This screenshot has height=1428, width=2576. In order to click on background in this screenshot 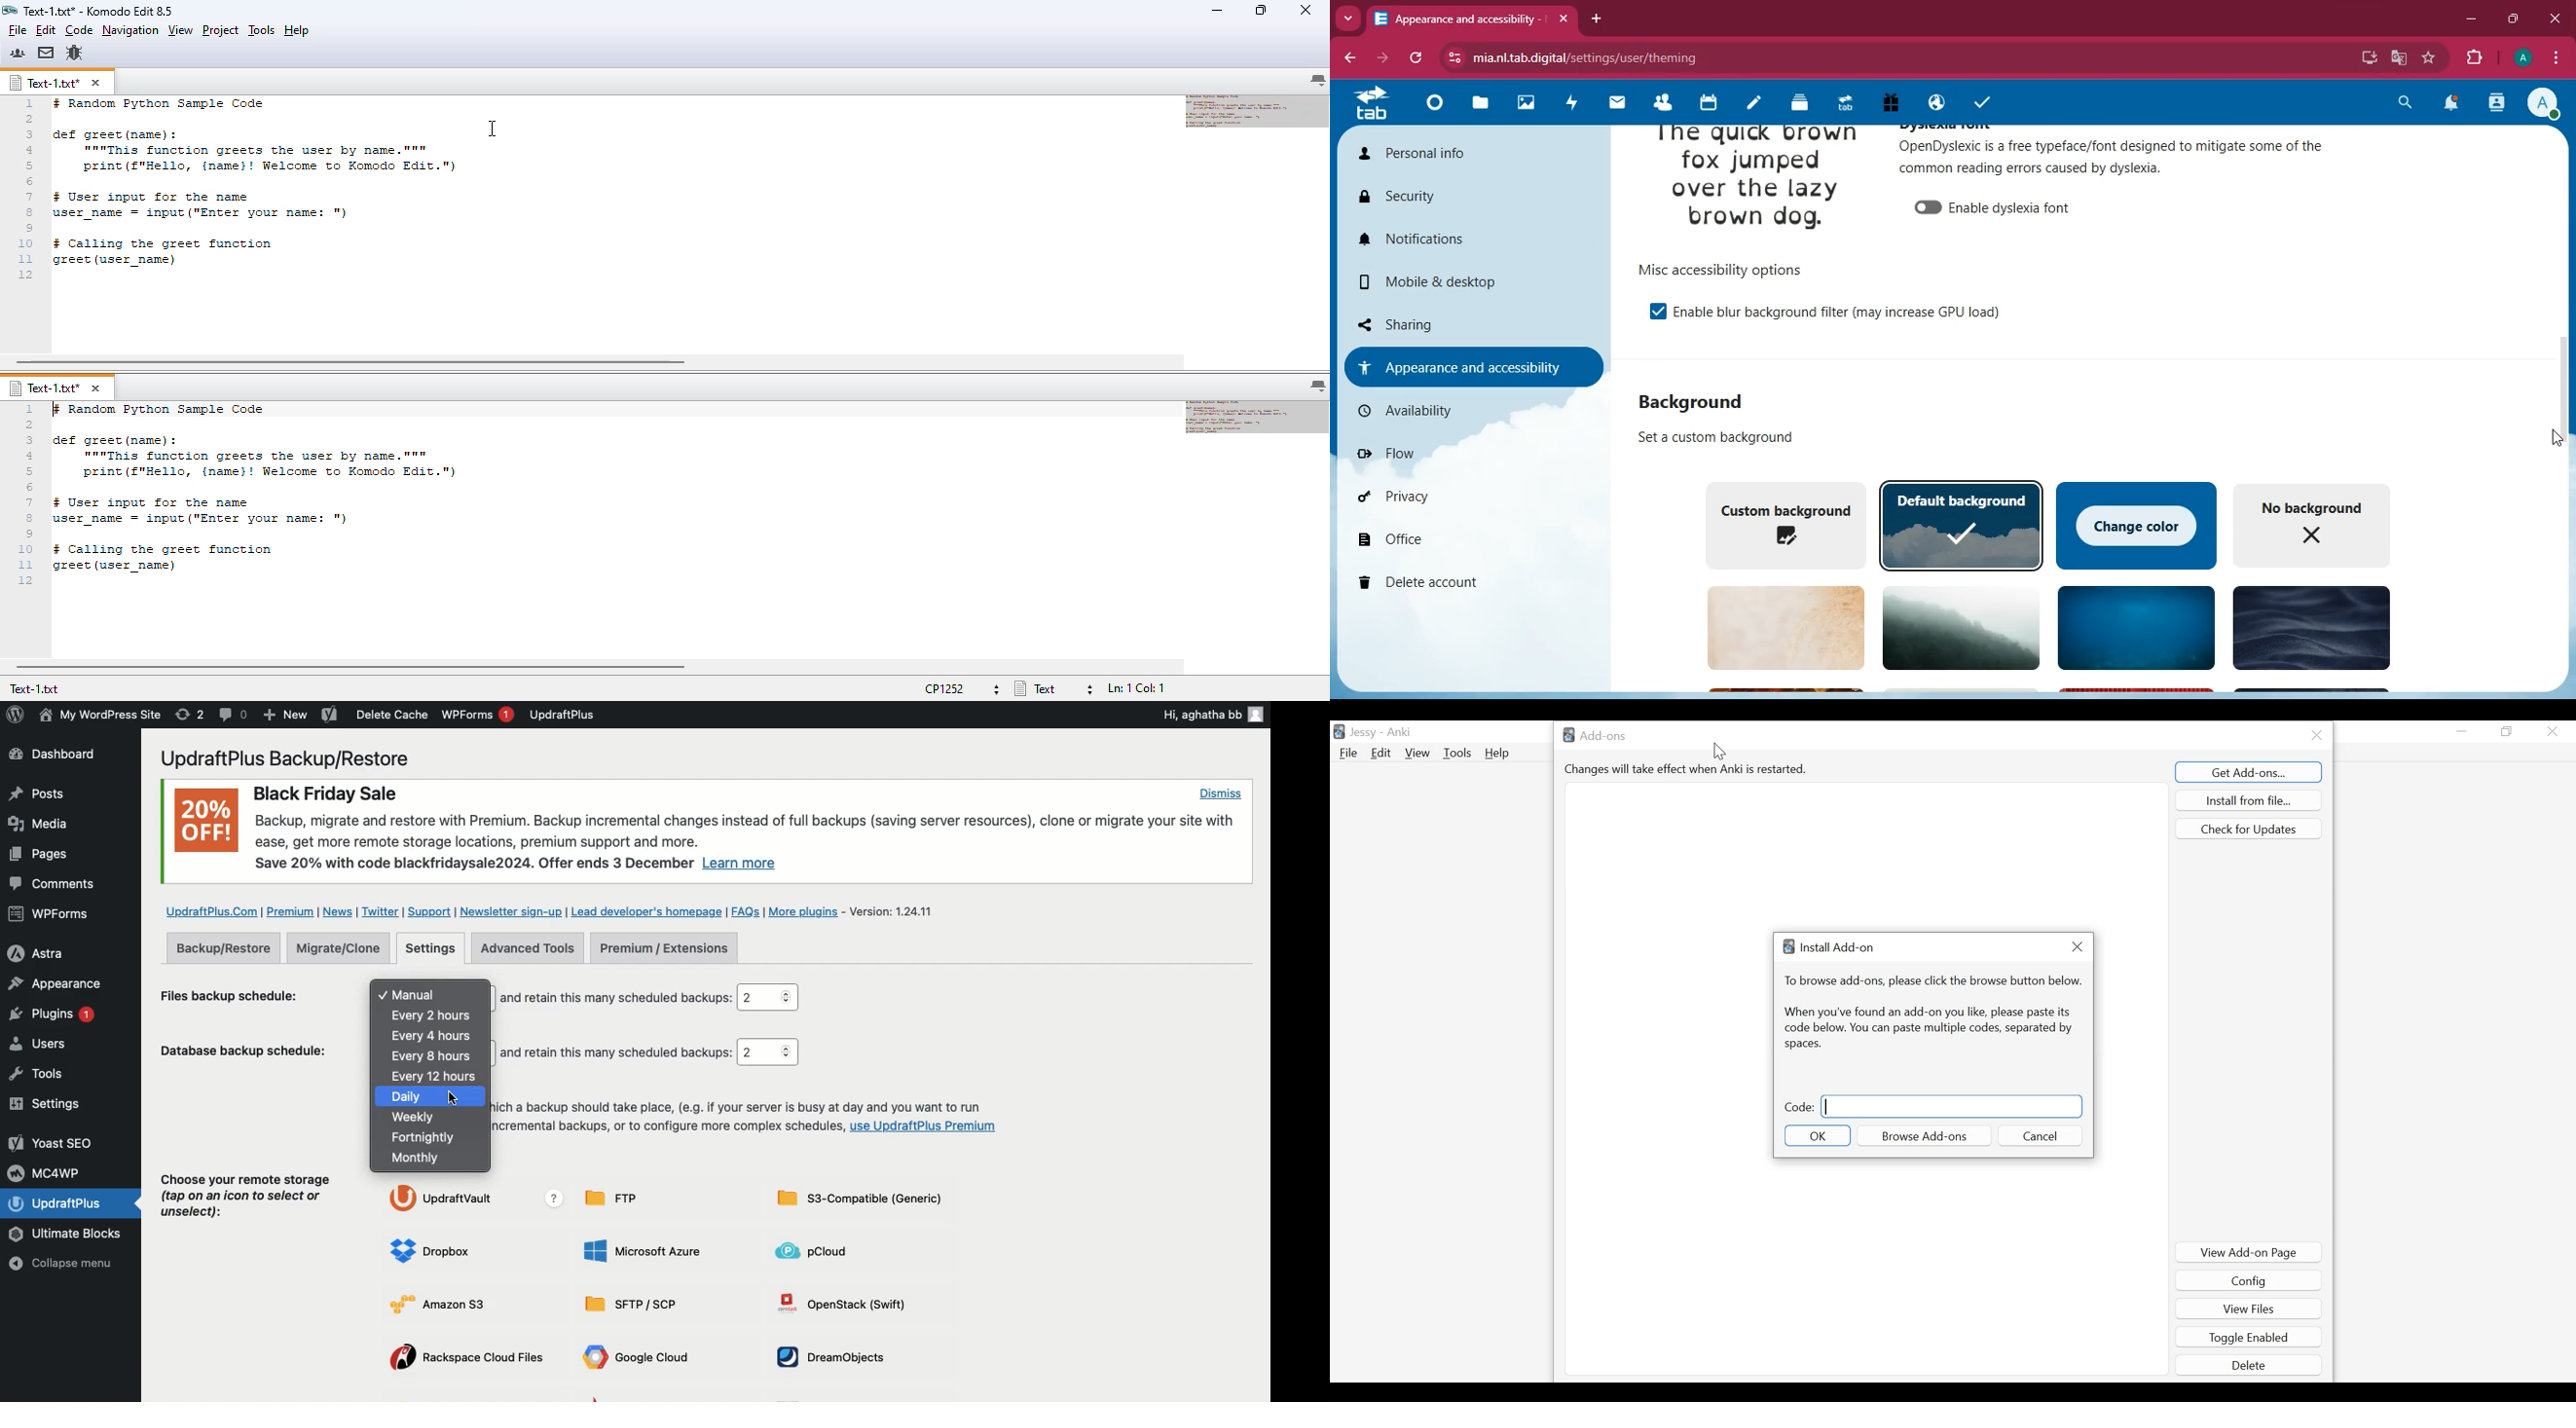, I will do `click(2308, 631)`.